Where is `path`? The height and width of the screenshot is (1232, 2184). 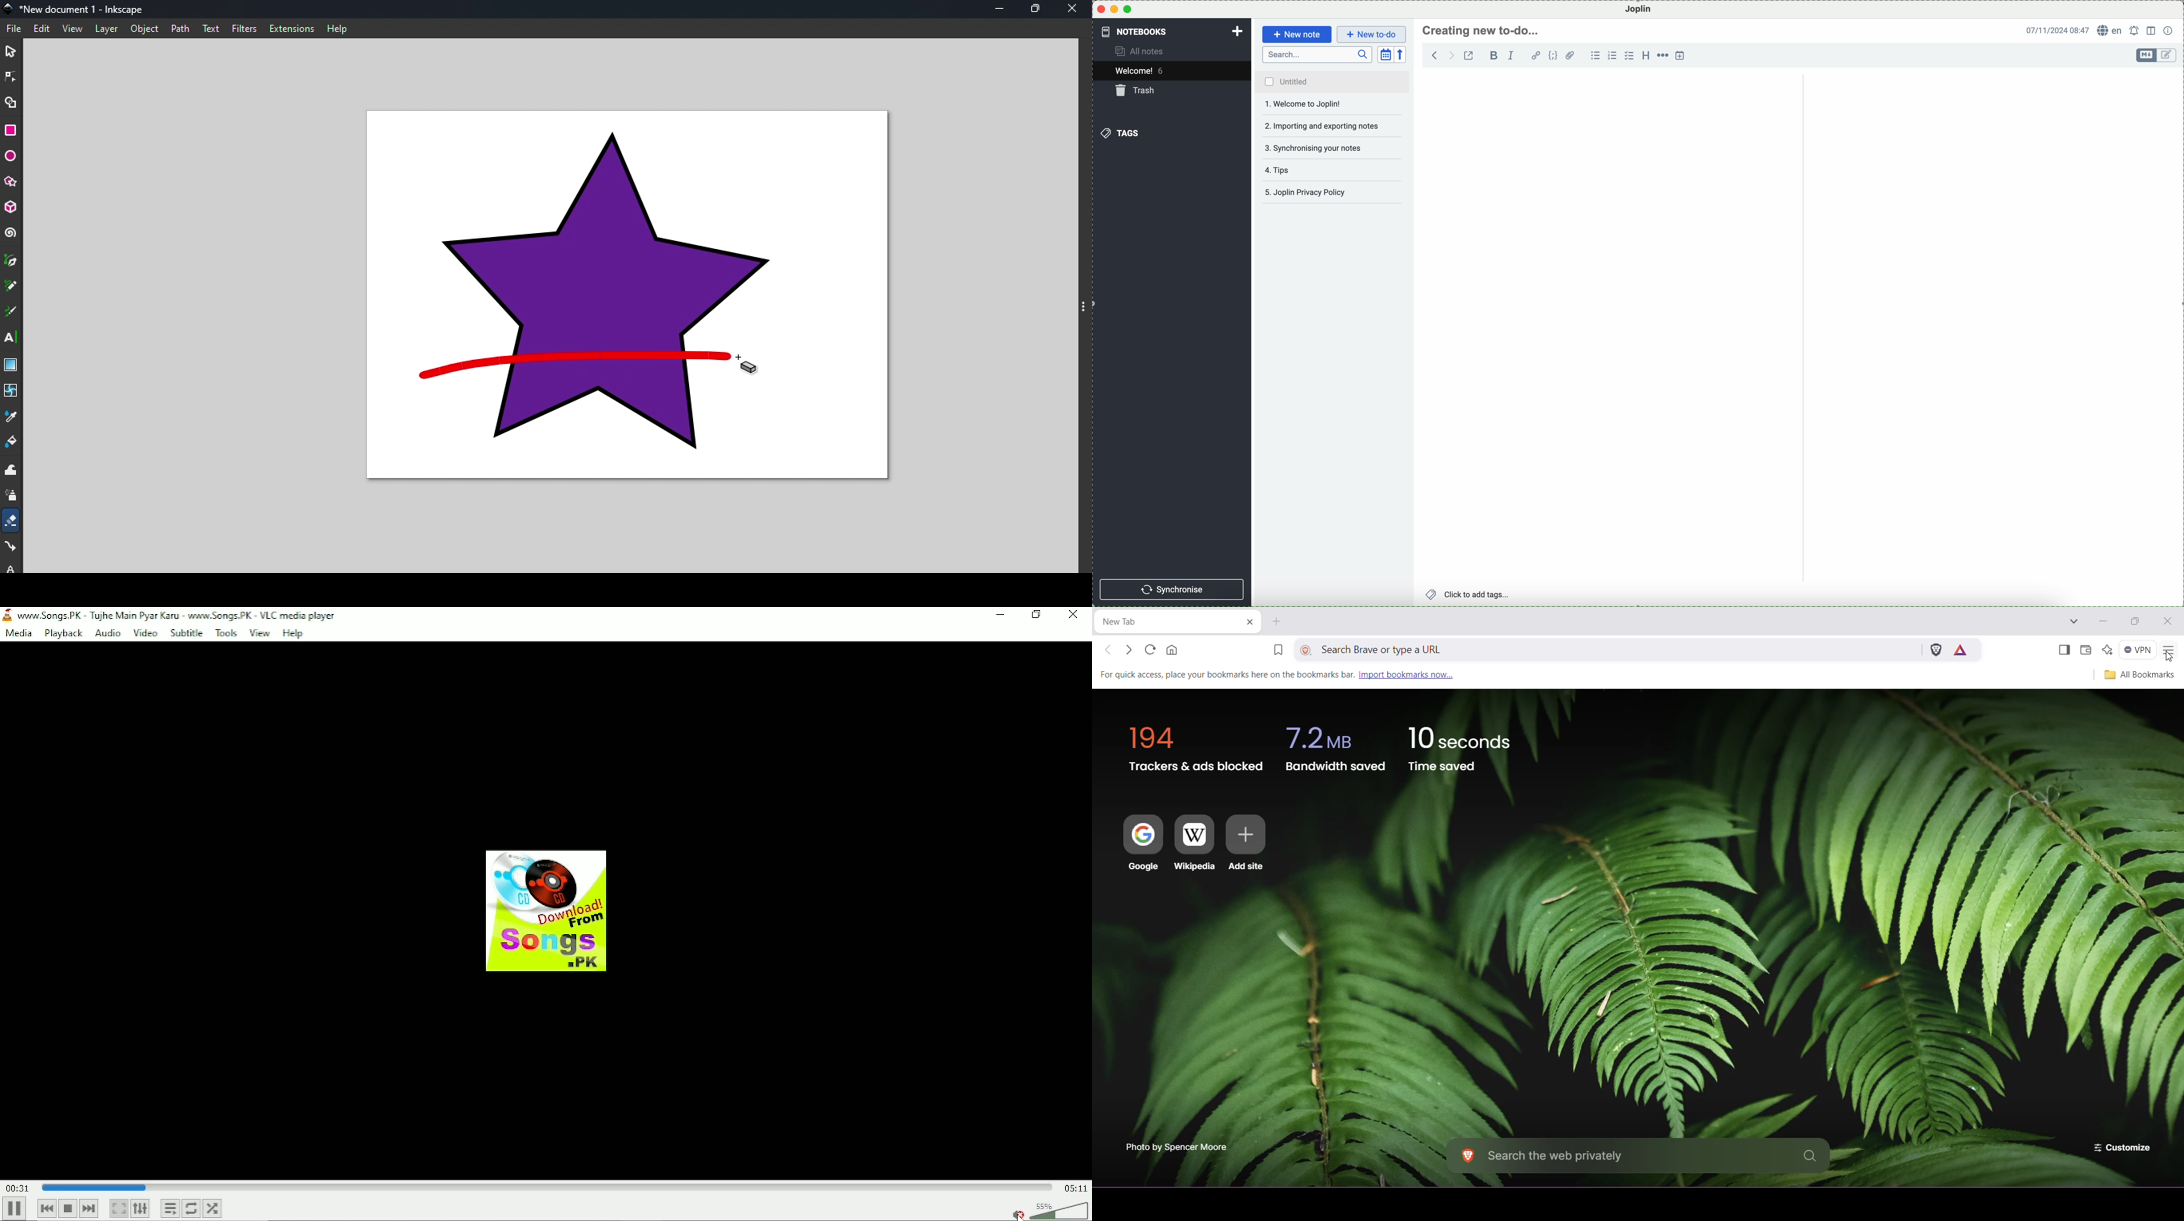 path is located at coordinates (183, 29).